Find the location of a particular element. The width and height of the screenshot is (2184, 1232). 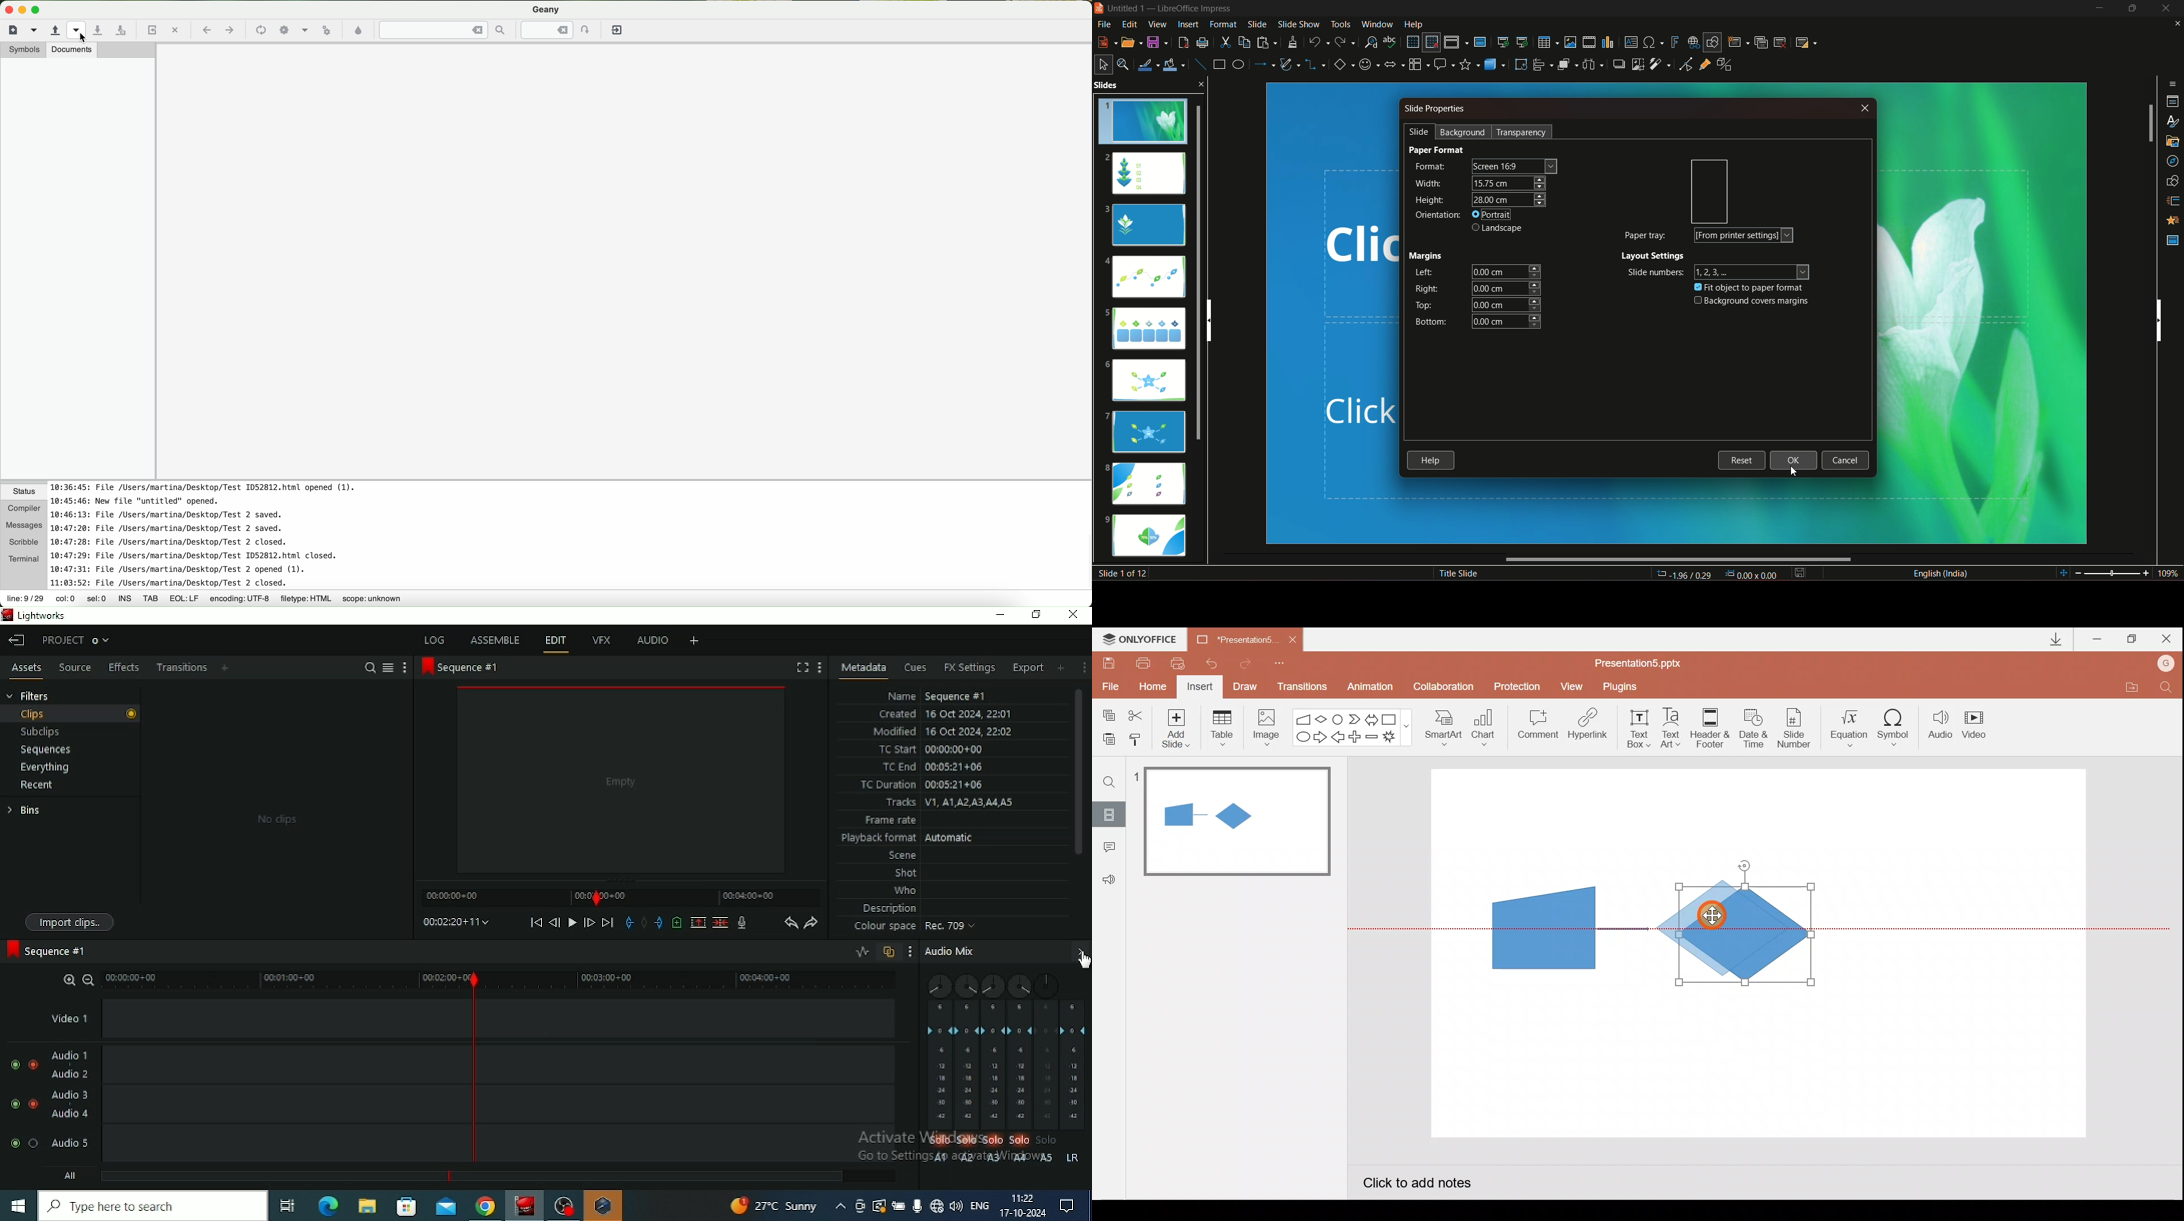

close is located at coordinates (1203, 83).